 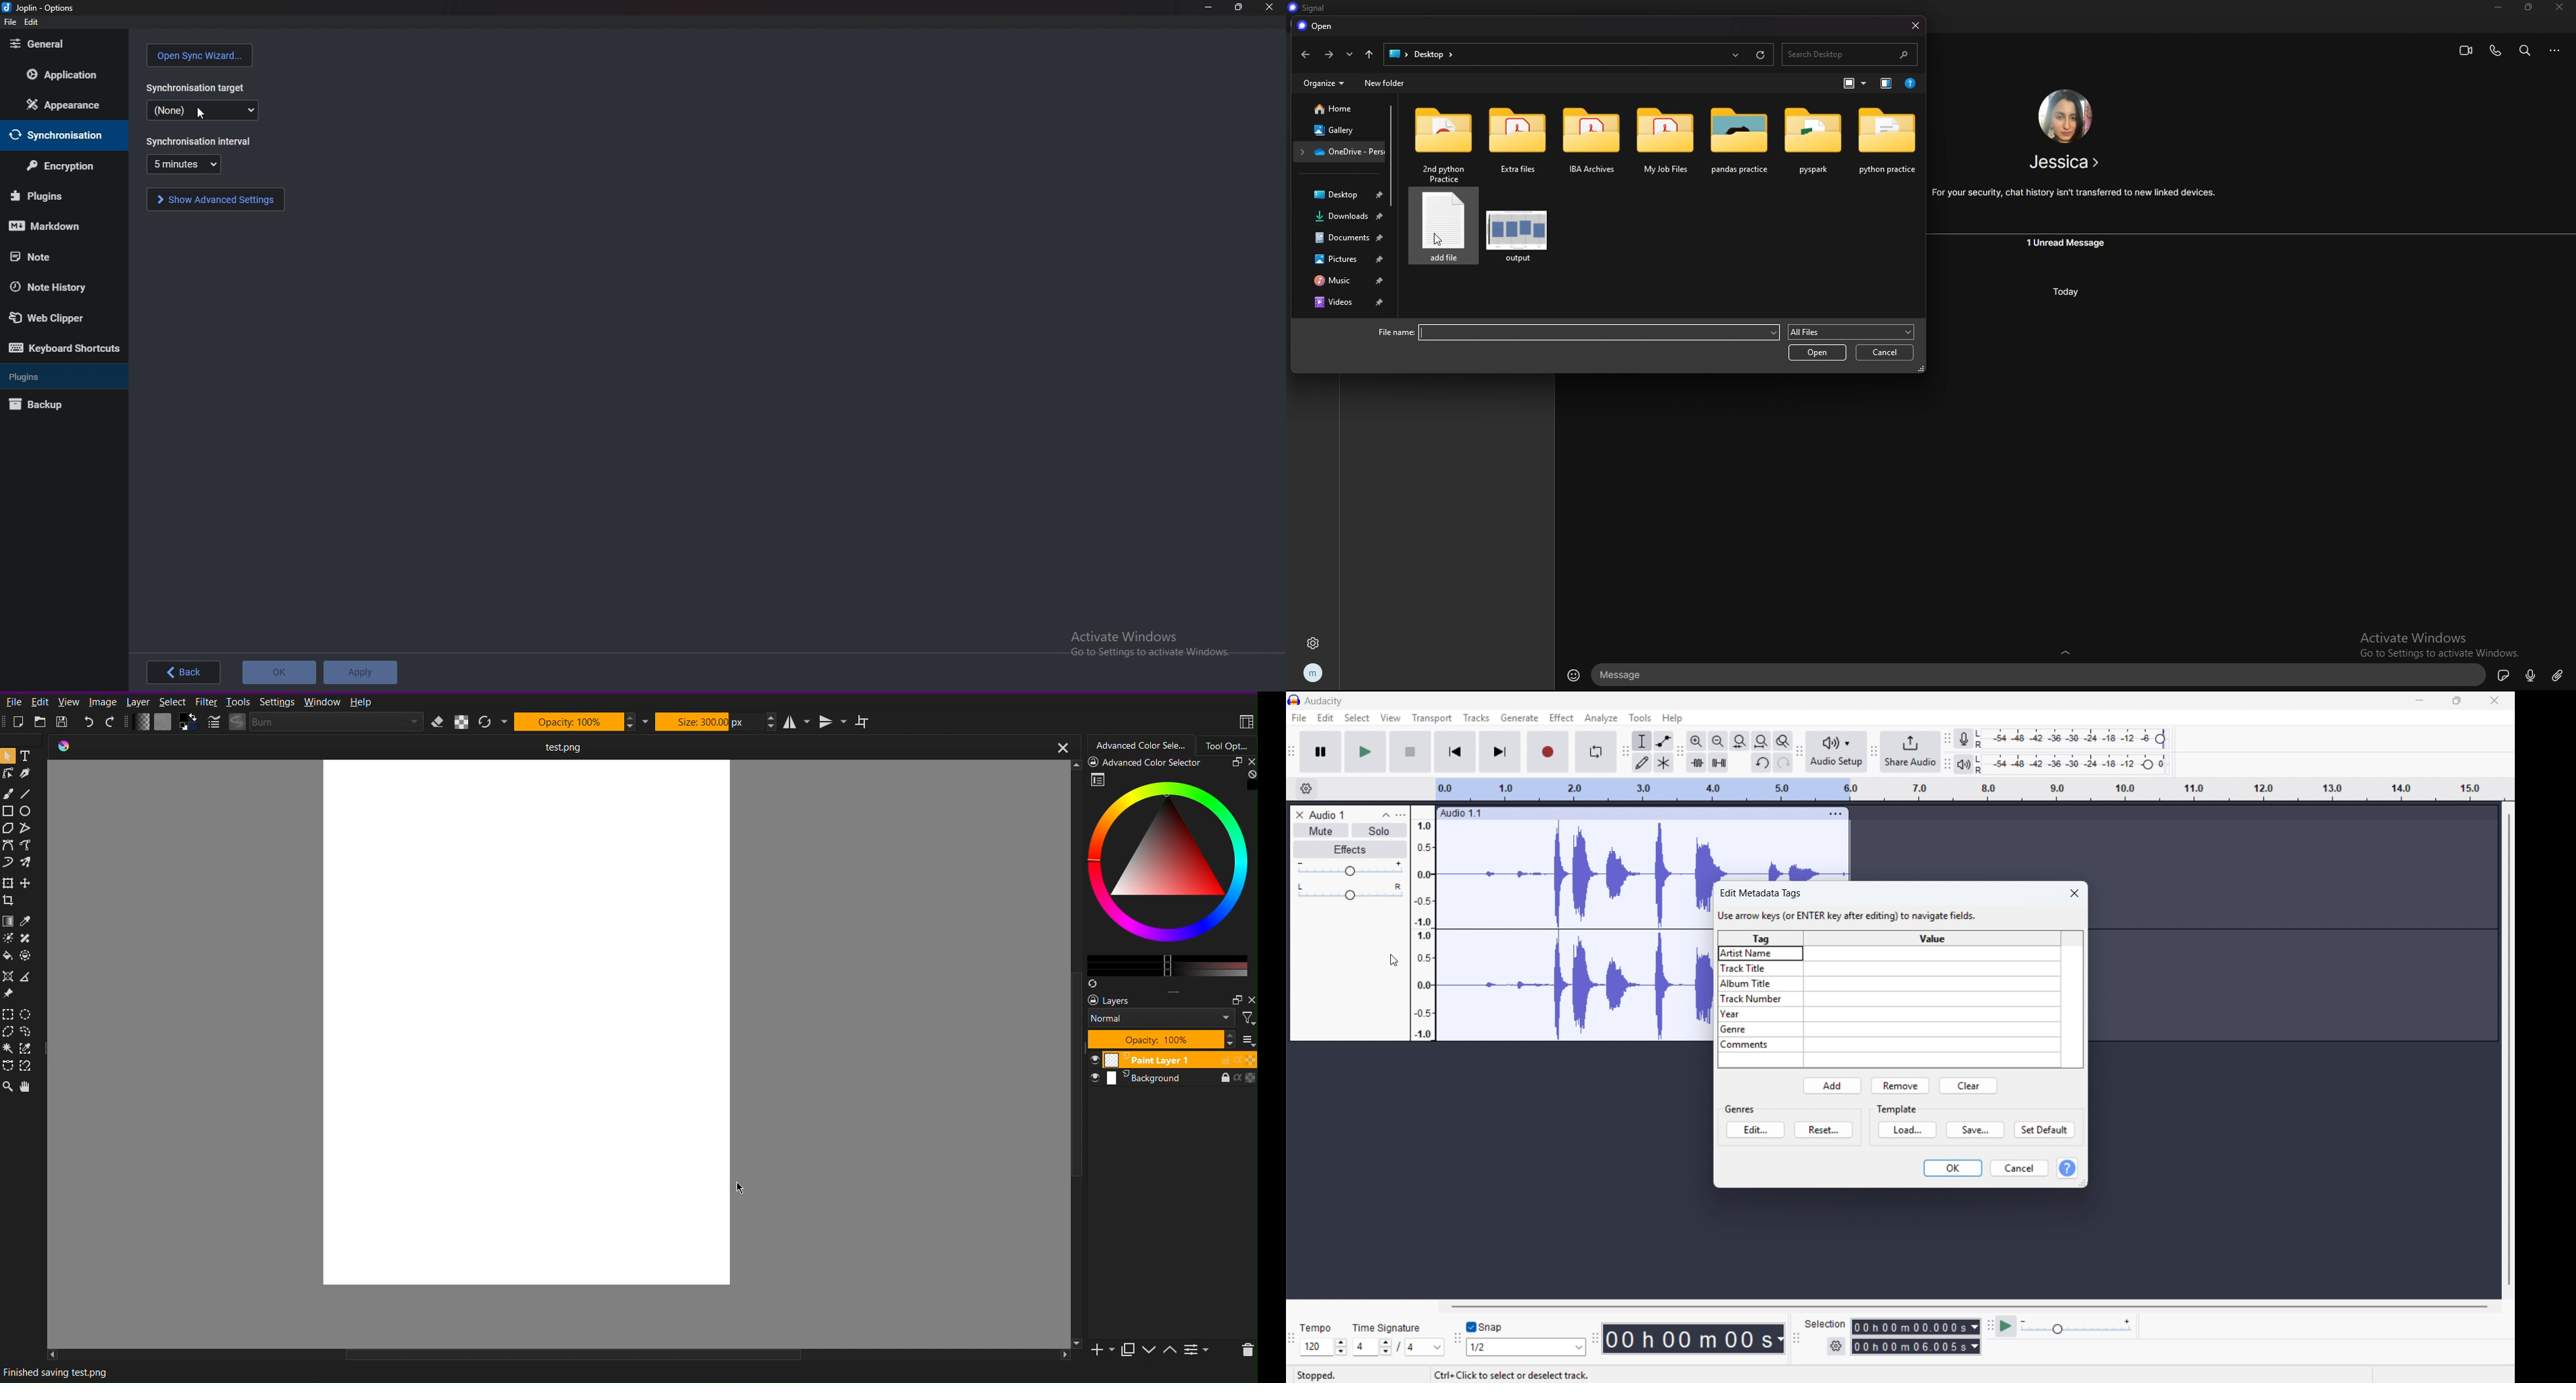 What do you see at coordinates (58, 196) in the screenshot?
I see `Plugins` at bounding box center [58, 196].